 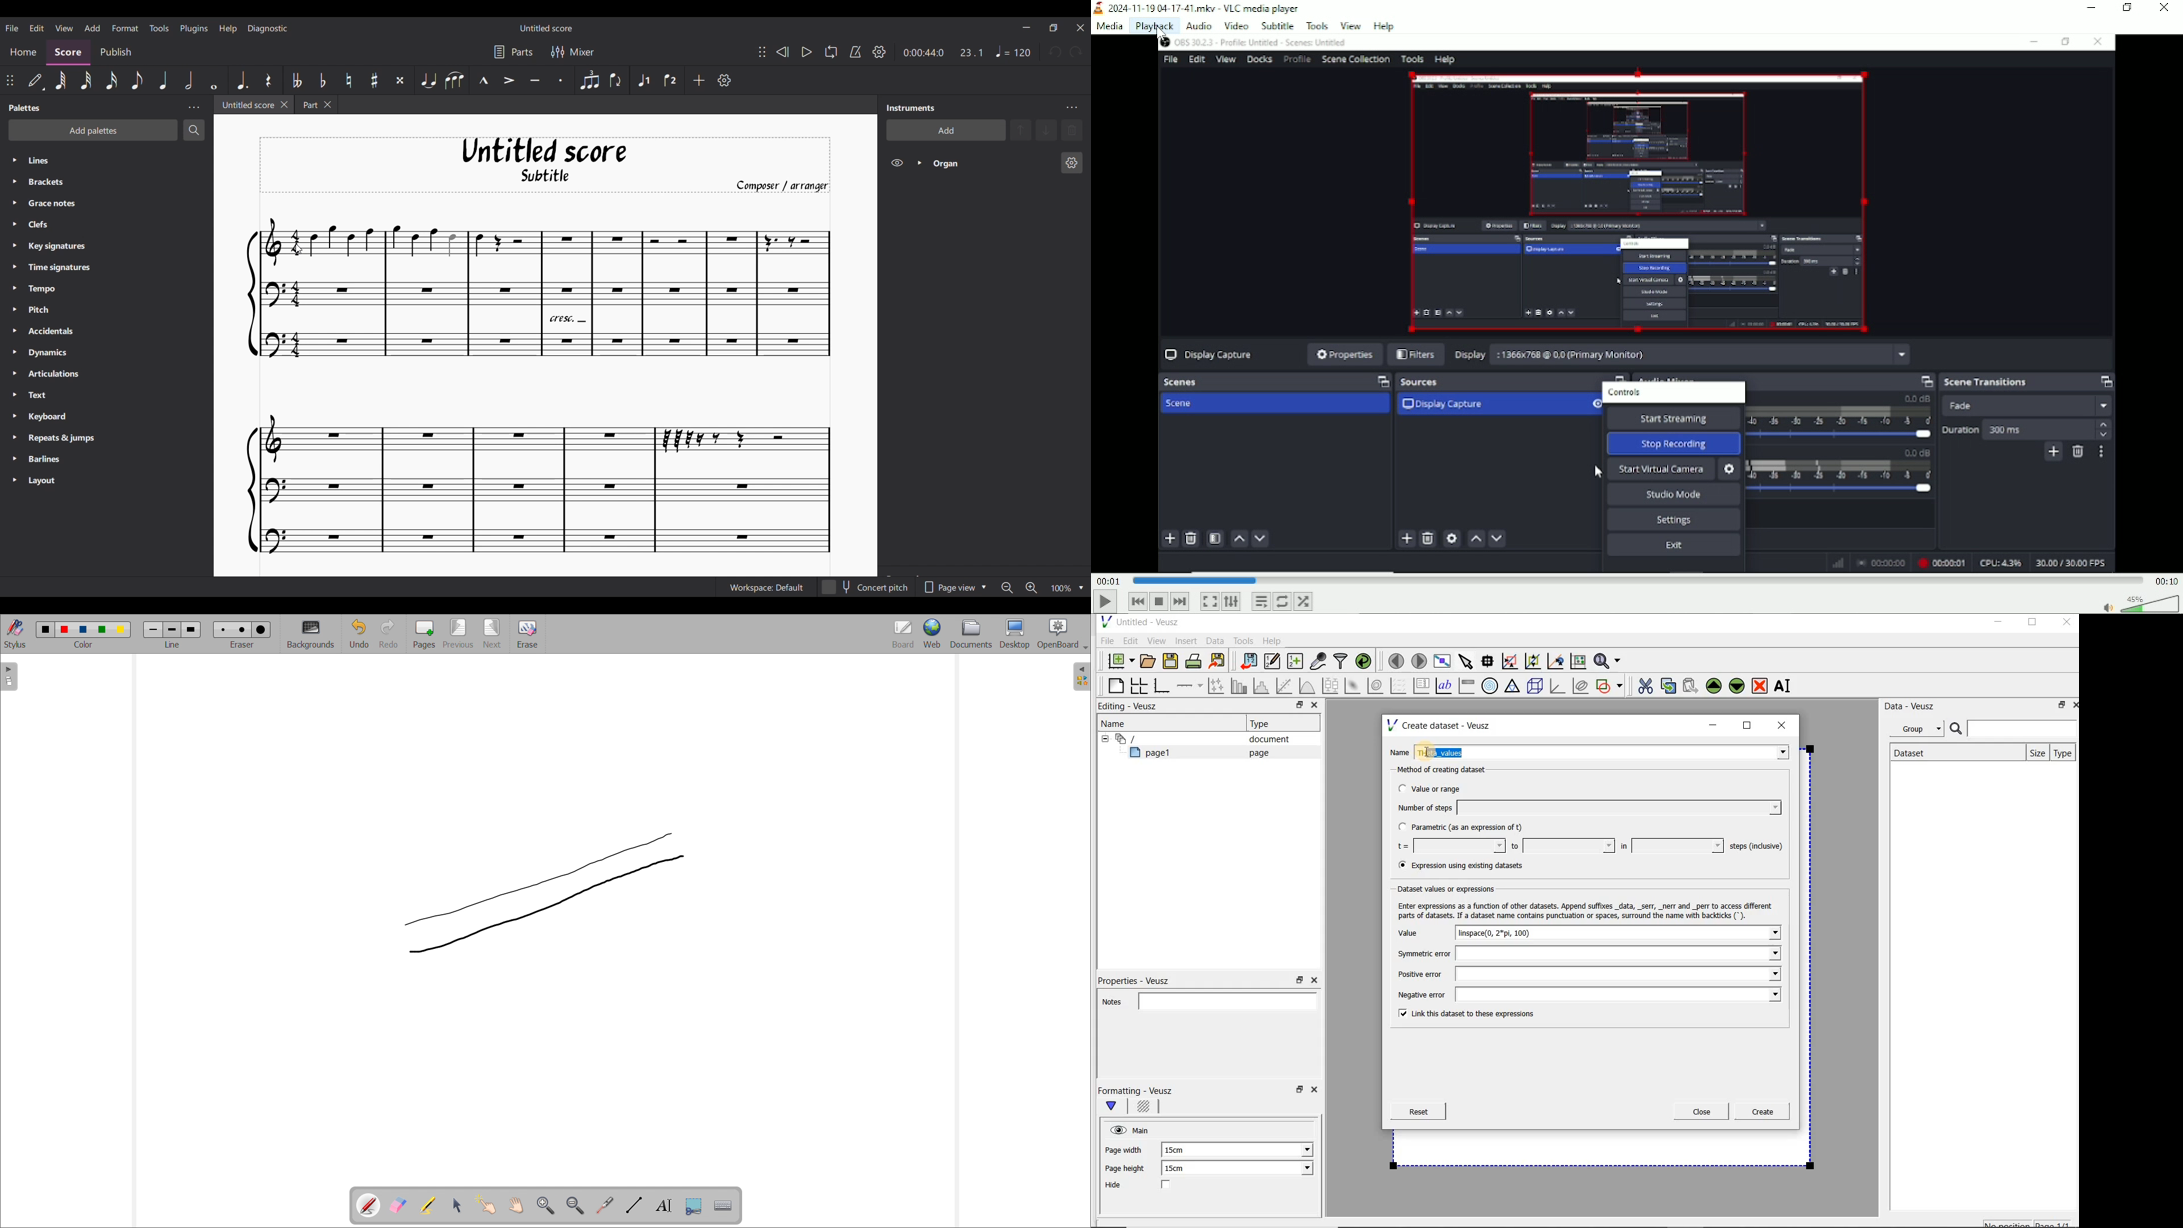 What do you see at coordinates (540, 385) in the screenshot?
I see `Current score` at bounding box center [540, 385].